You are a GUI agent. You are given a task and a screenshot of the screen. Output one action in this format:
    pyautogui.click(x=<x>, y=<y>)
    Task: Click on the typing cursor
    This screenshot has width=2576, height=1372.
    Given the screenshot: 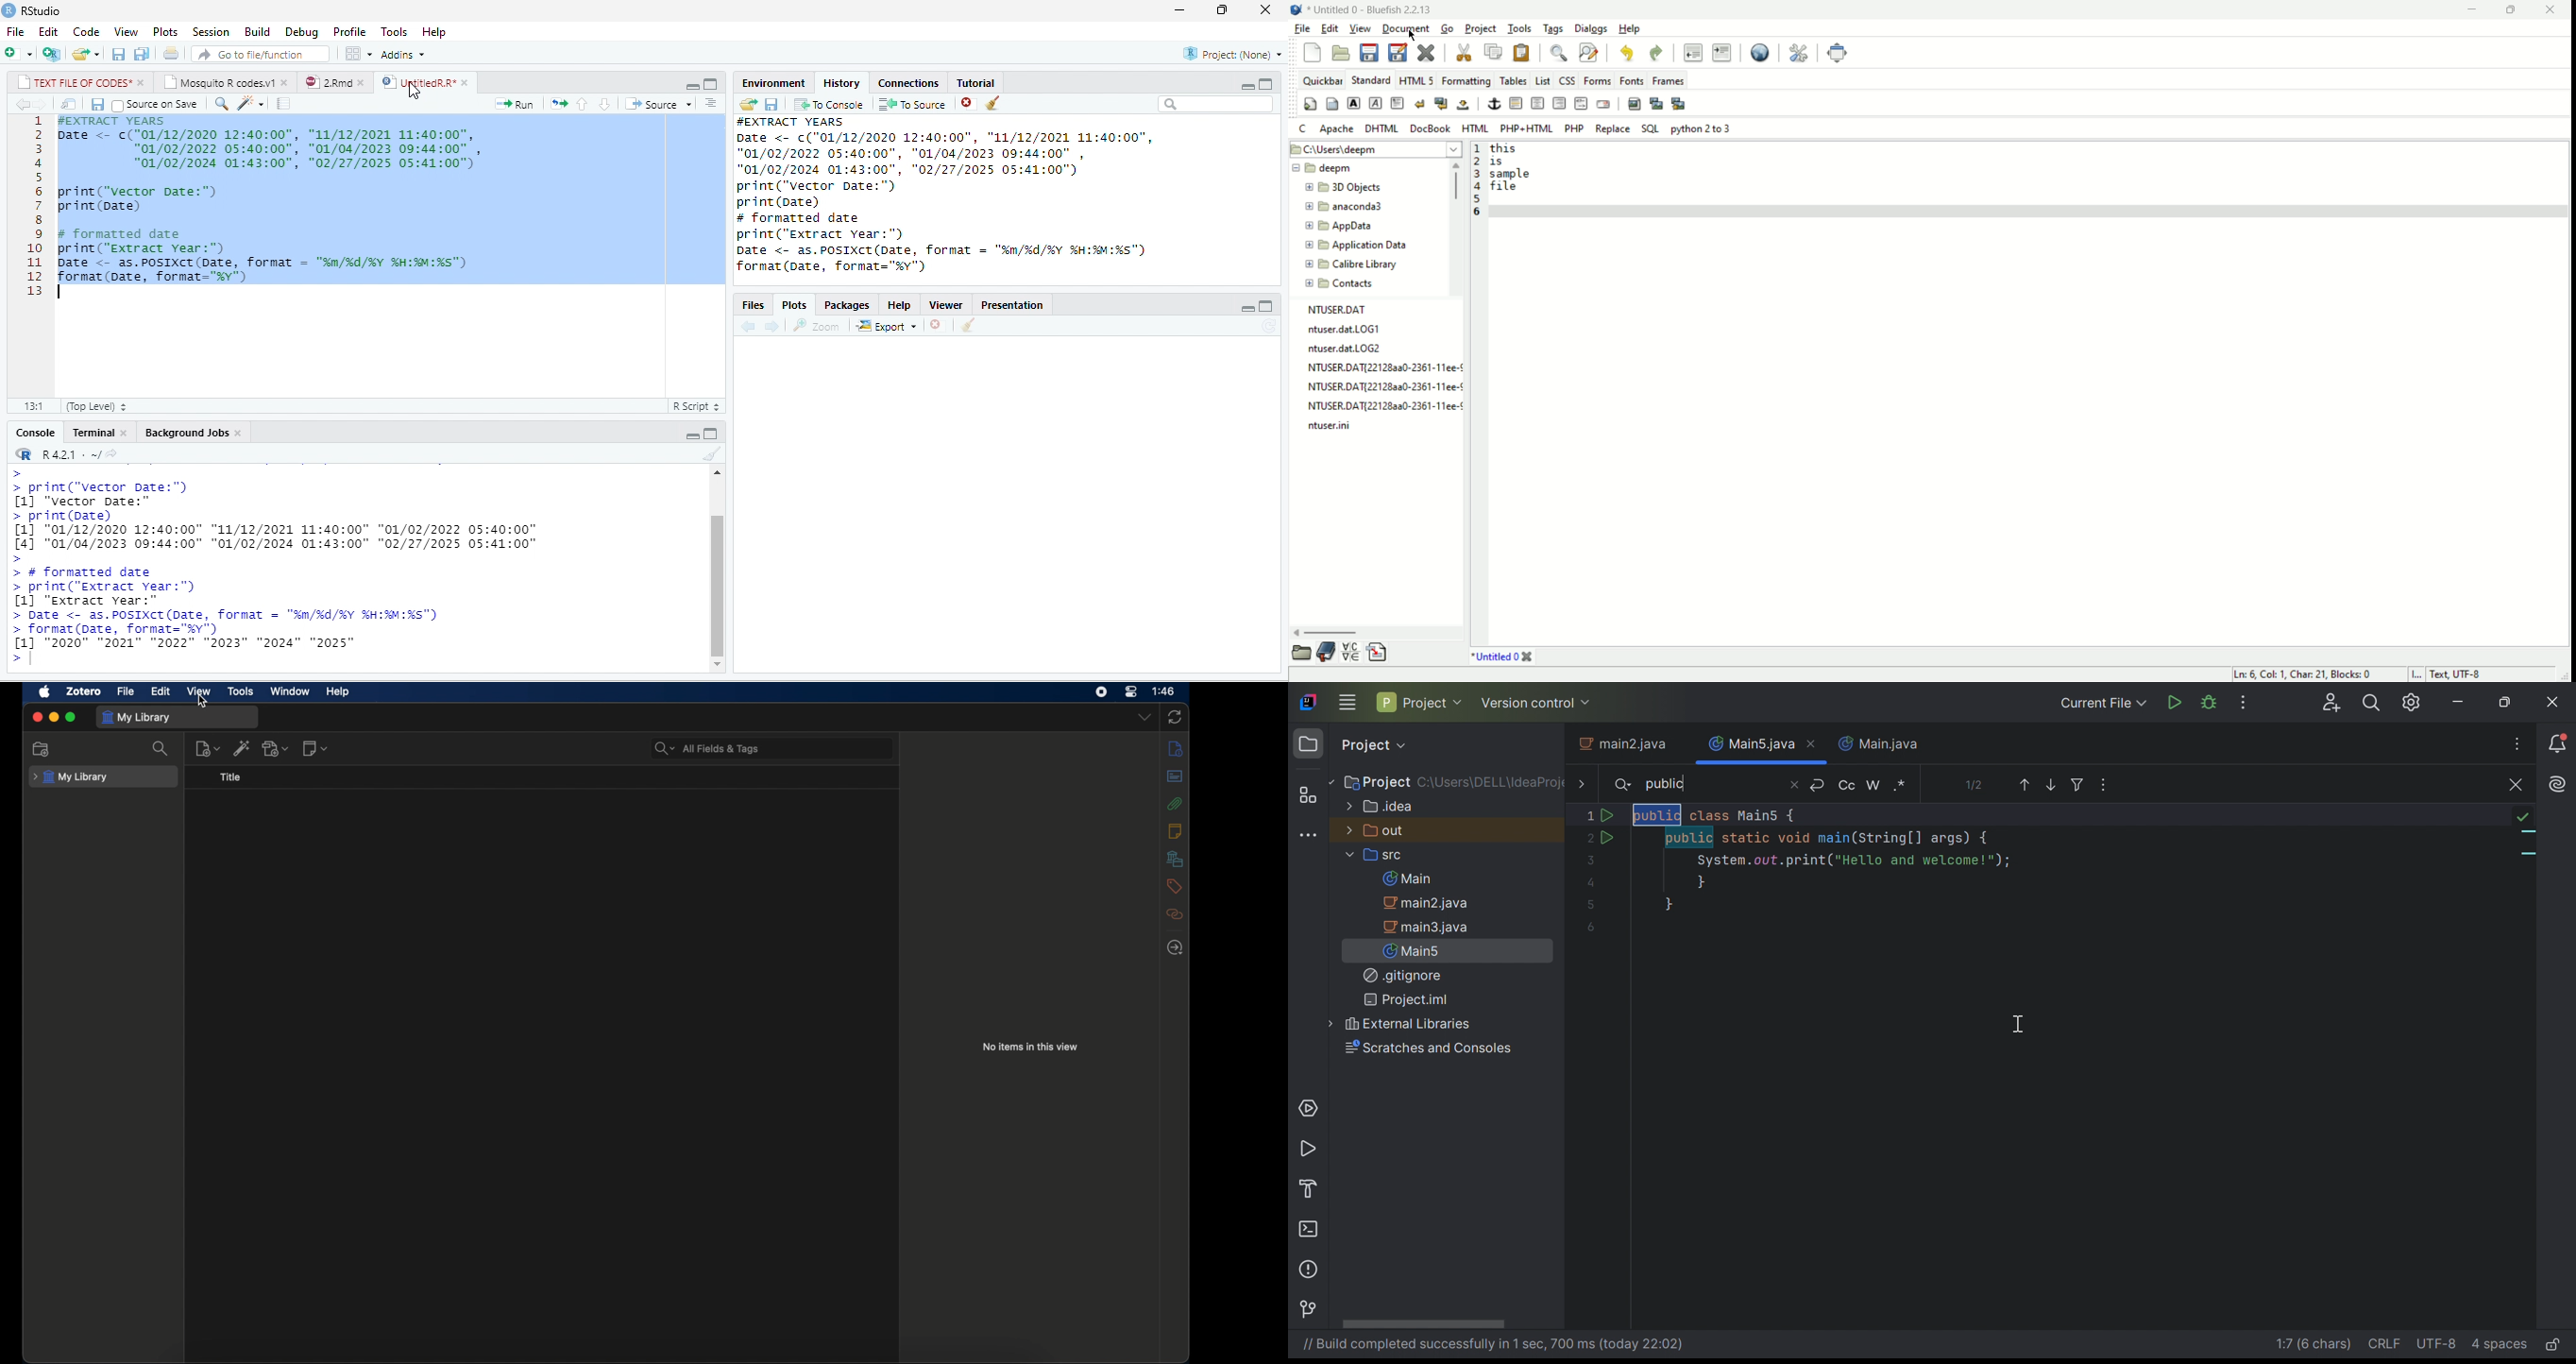 What is the action you would take?
    pyautogui.click(x=62, y=293)
    